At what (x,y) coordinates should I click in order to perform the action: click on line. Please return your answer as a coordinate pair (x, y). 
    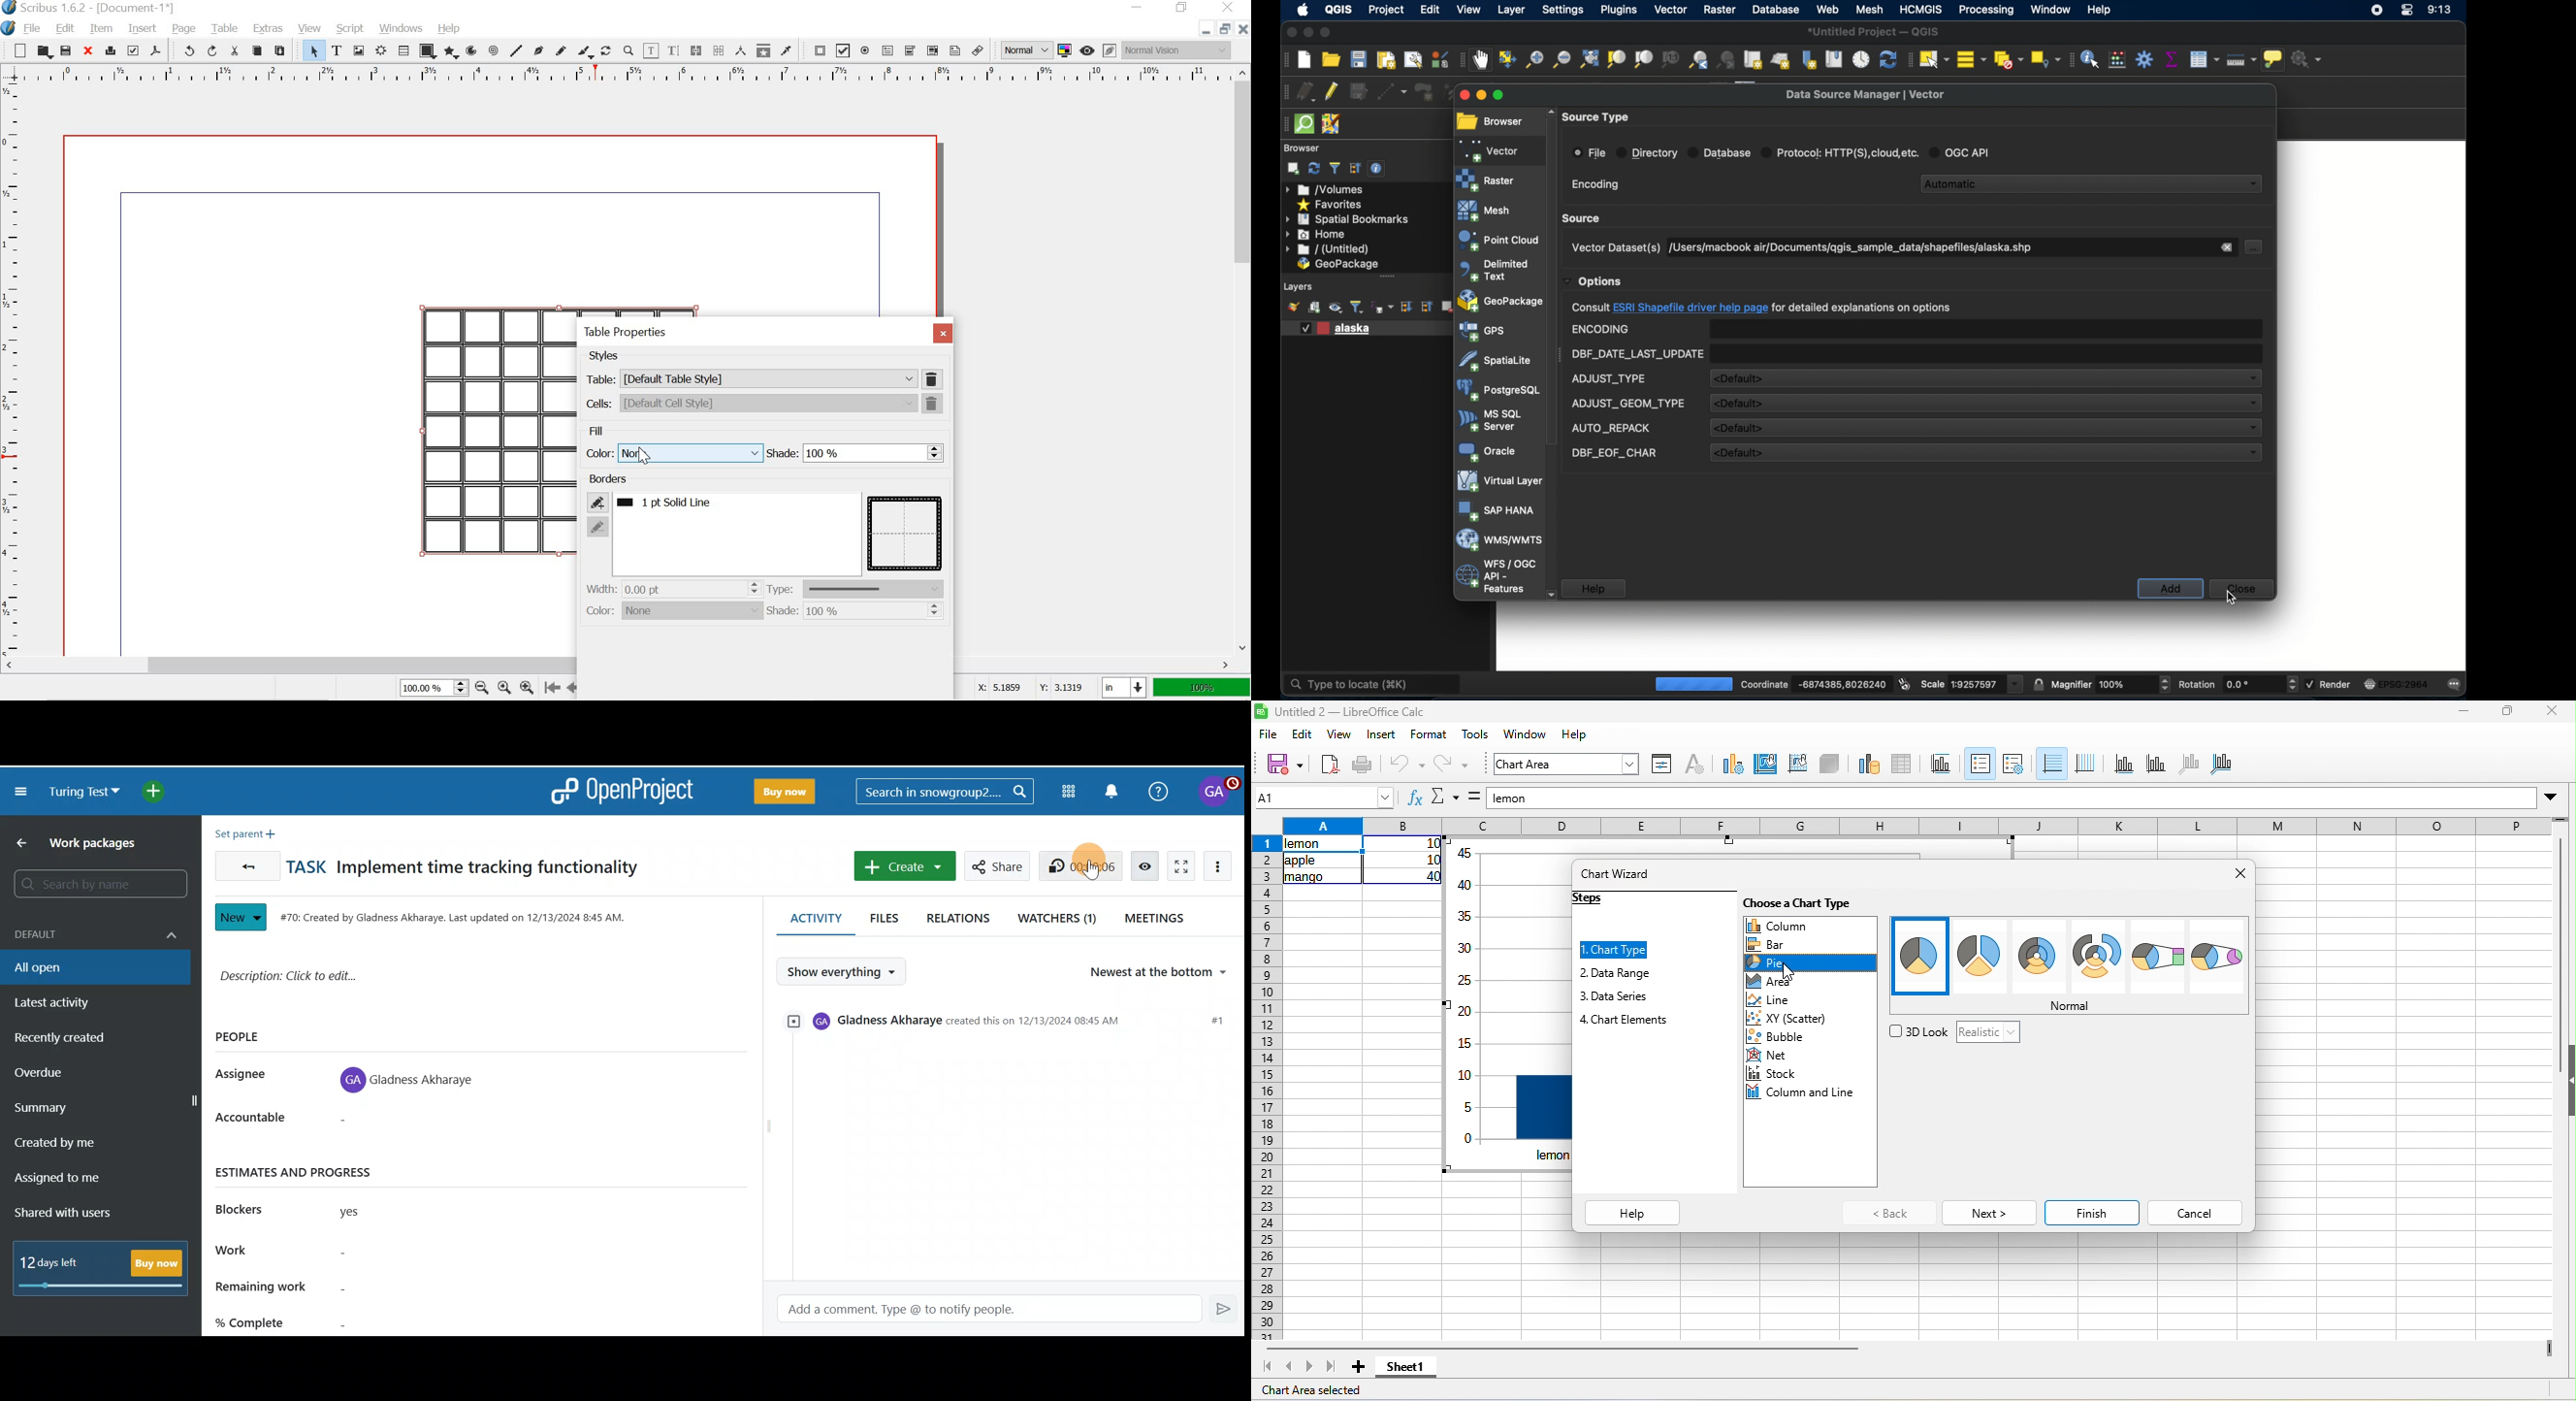
    Looking at the image, I should click on (518, 48).